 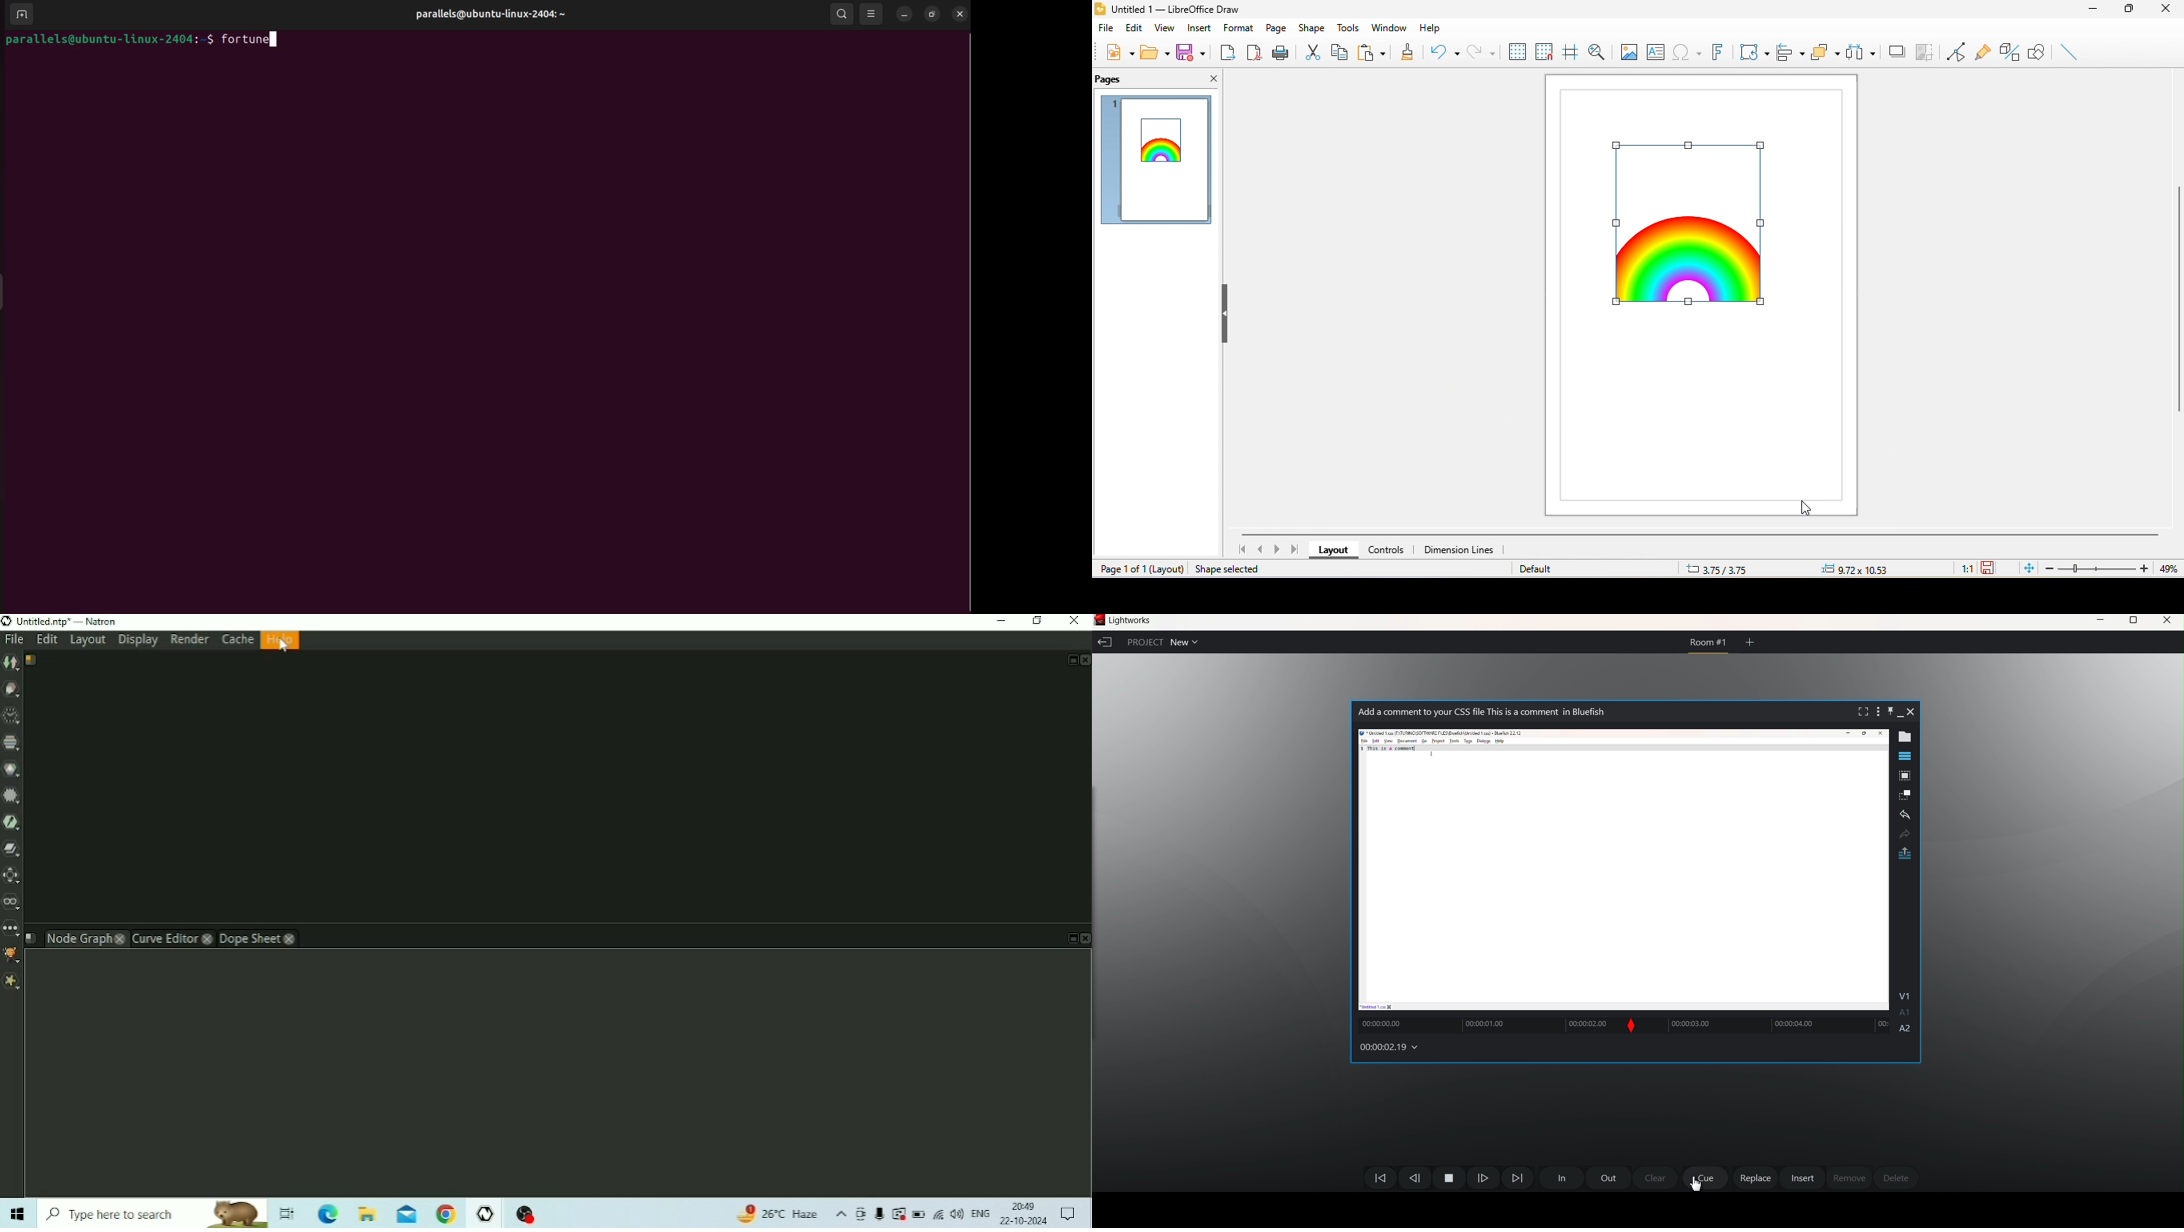 What do you see at coordinates (1295, 550) in the screenshot?
I see `last page` at bounding box center [1295, 550].